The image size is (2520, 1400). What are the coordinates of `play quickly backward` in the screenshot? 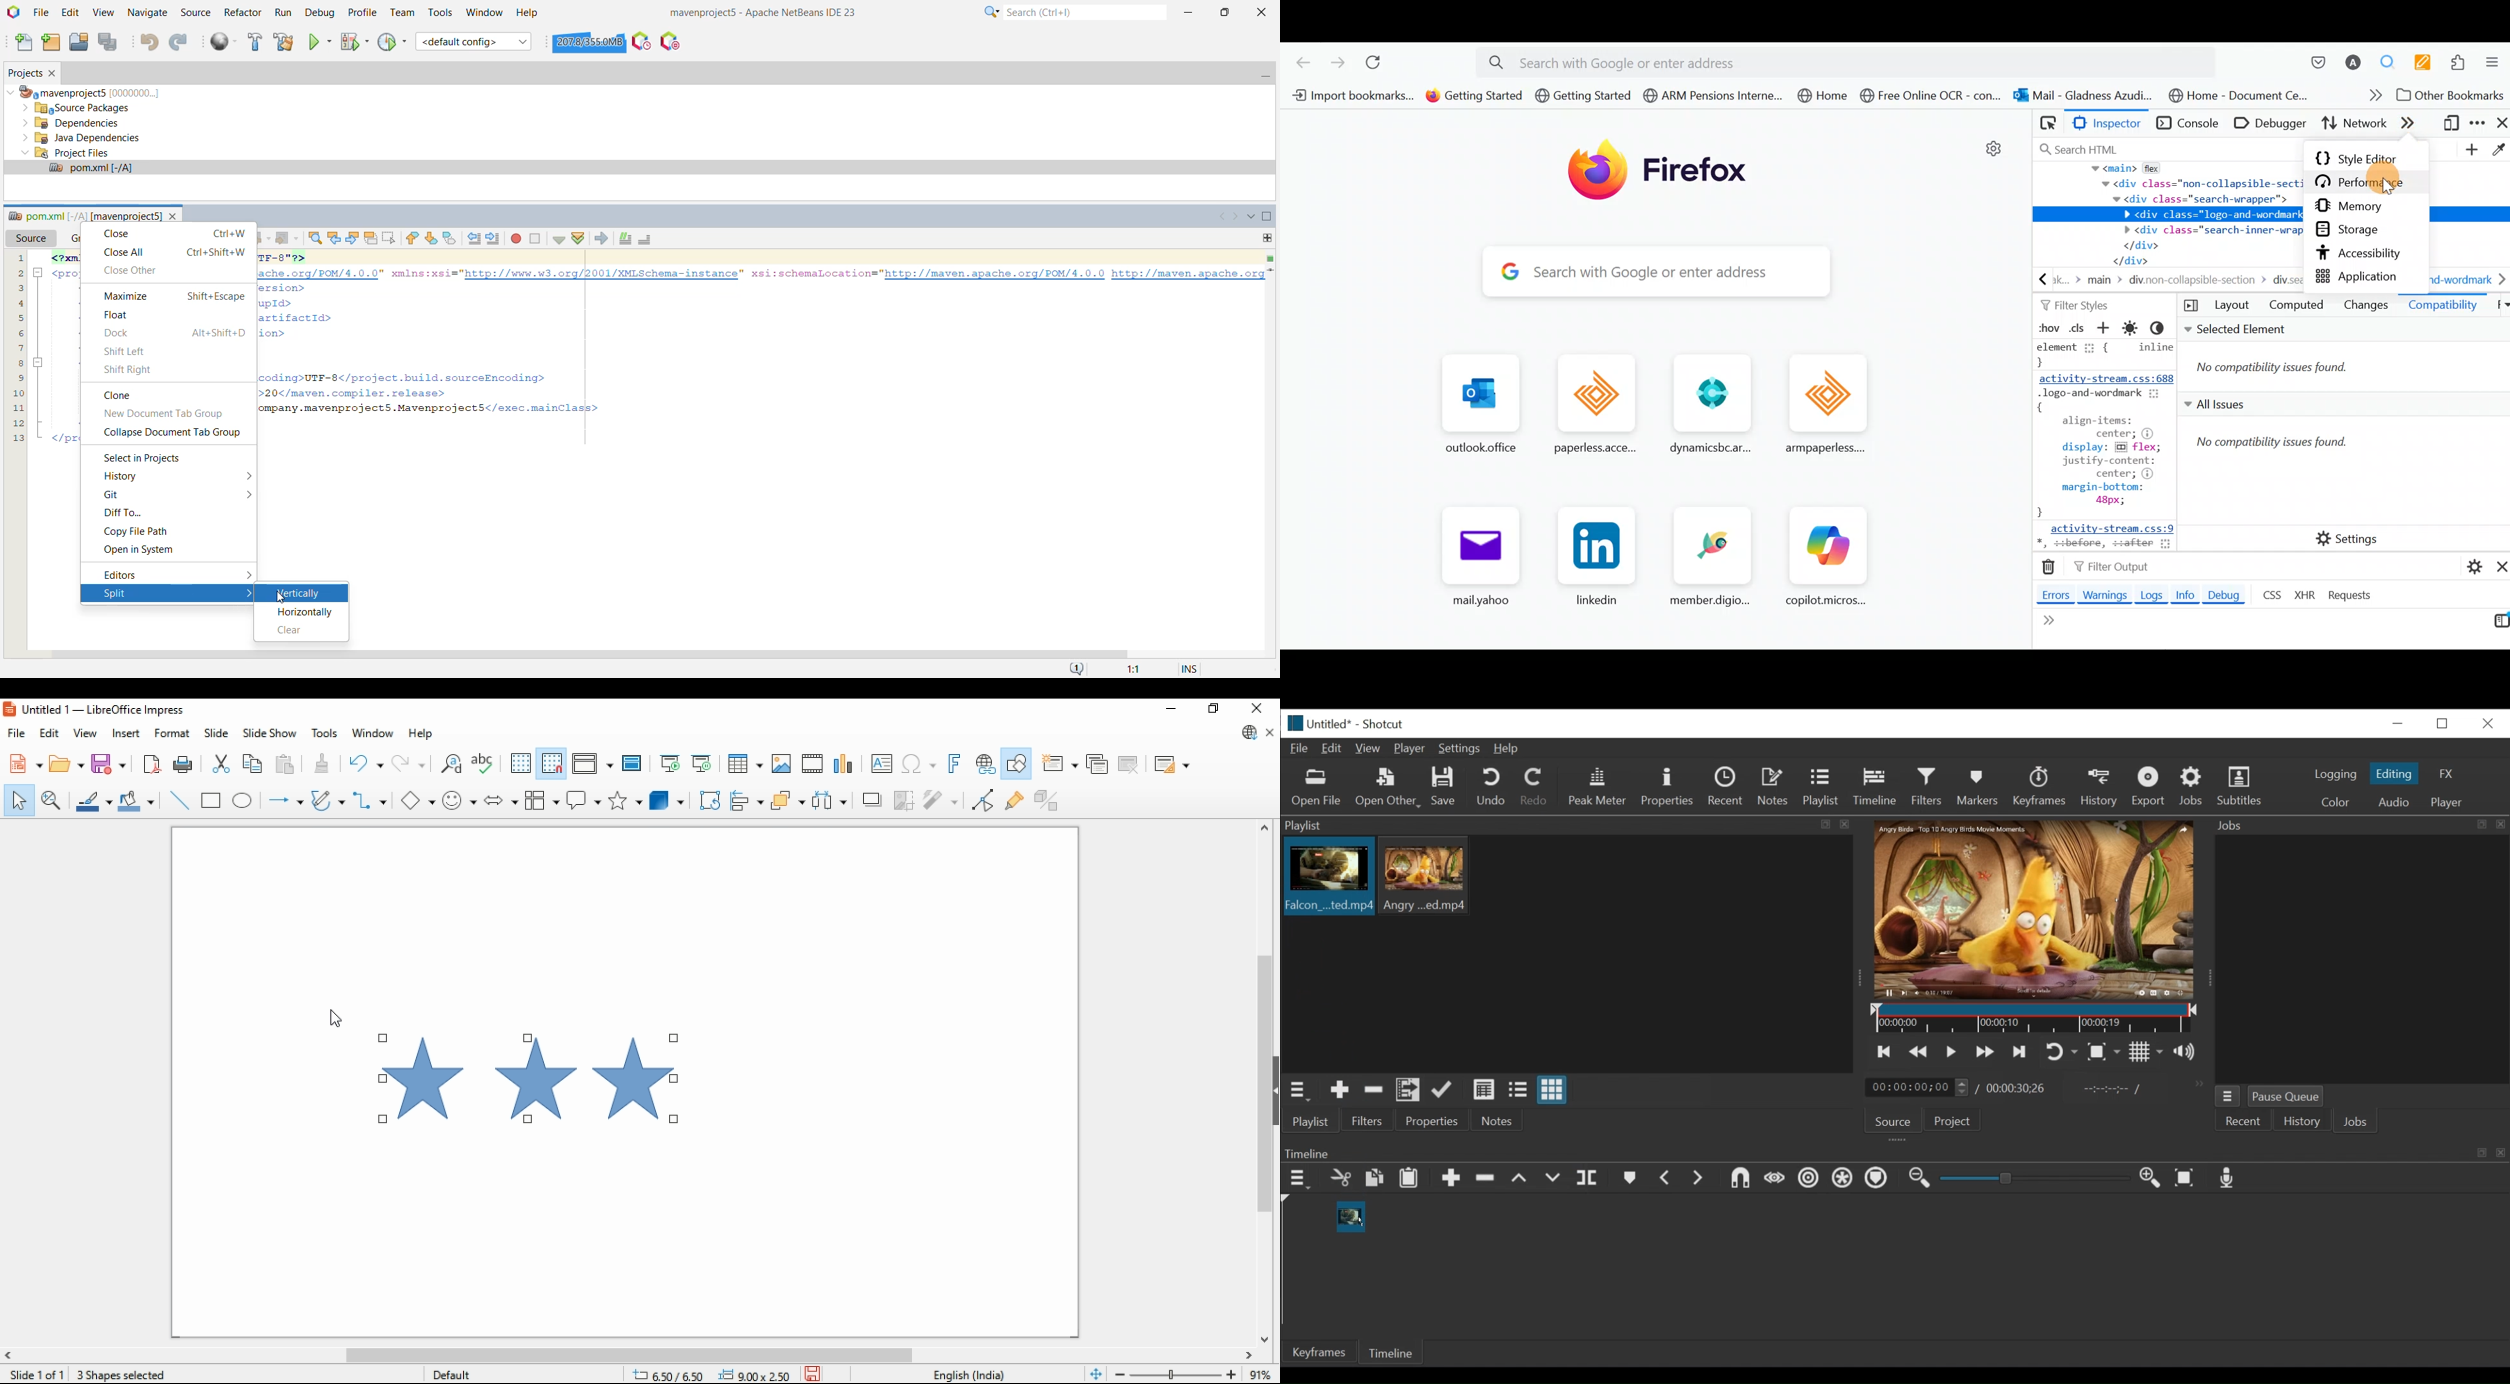 It's located at (1919, 1052).